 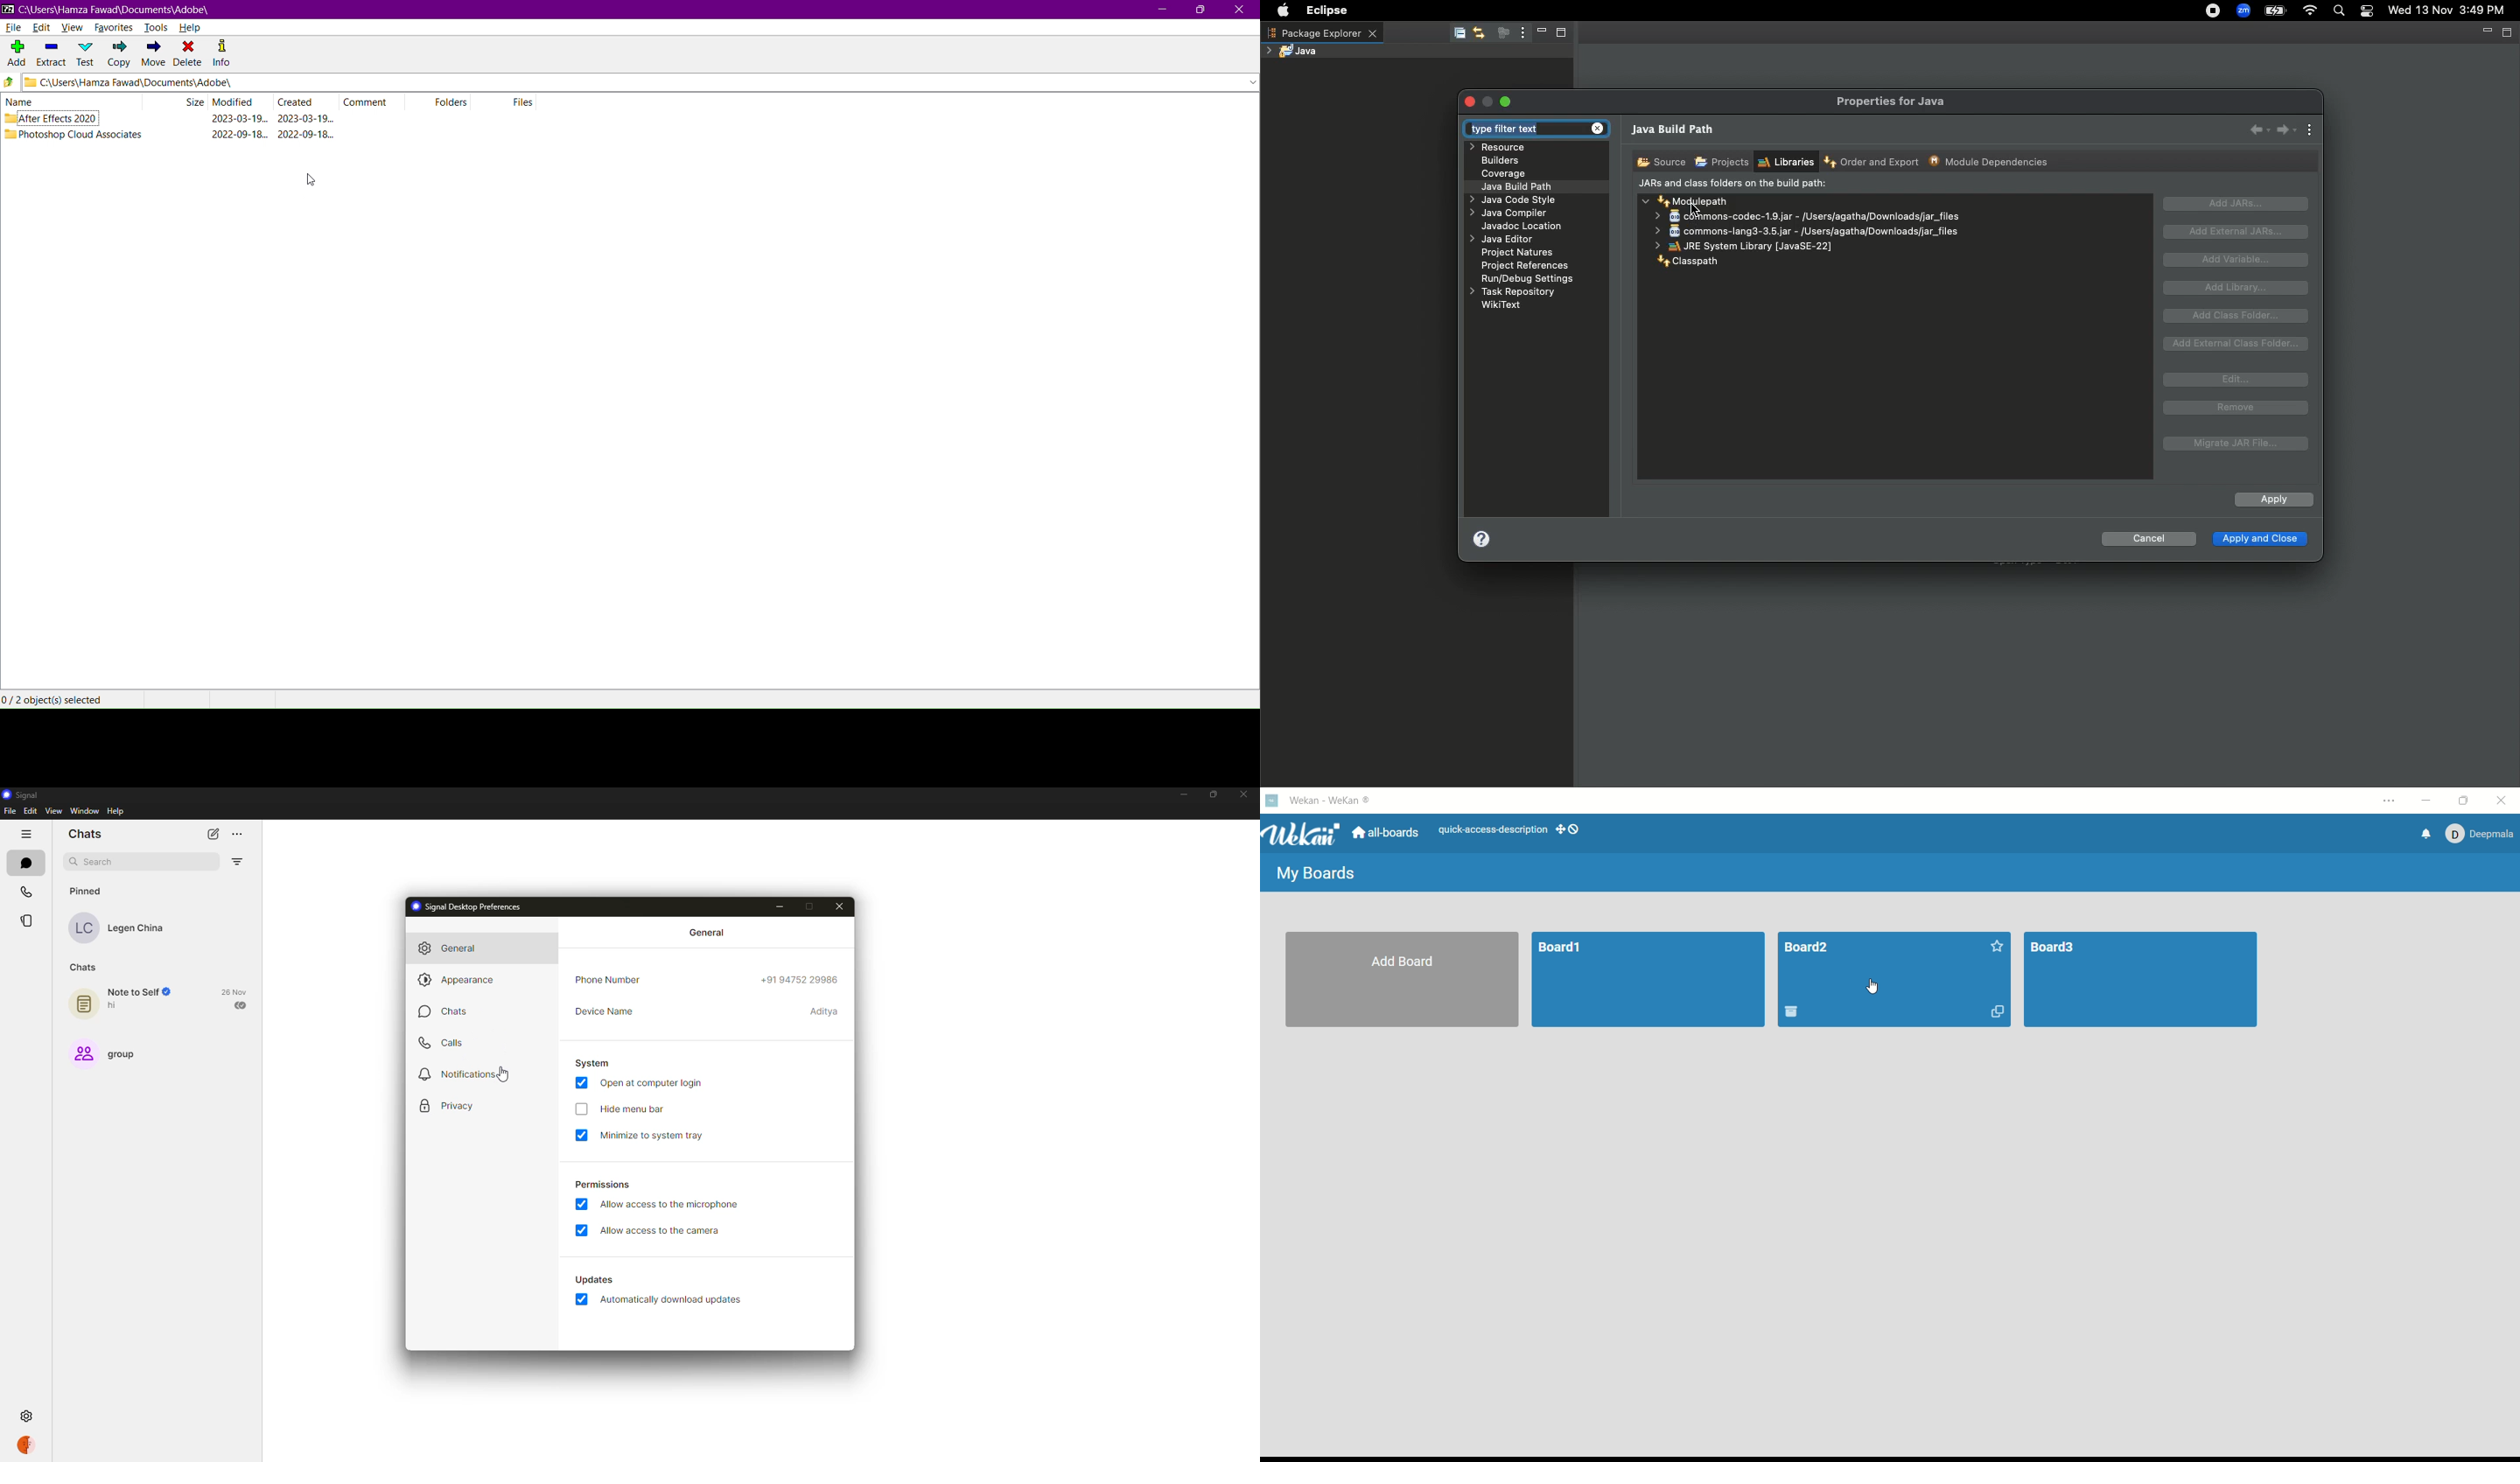 What do you see at coordinates (226, 54) in the screenshot?
I see `Info` at bounding box center [226, 54].